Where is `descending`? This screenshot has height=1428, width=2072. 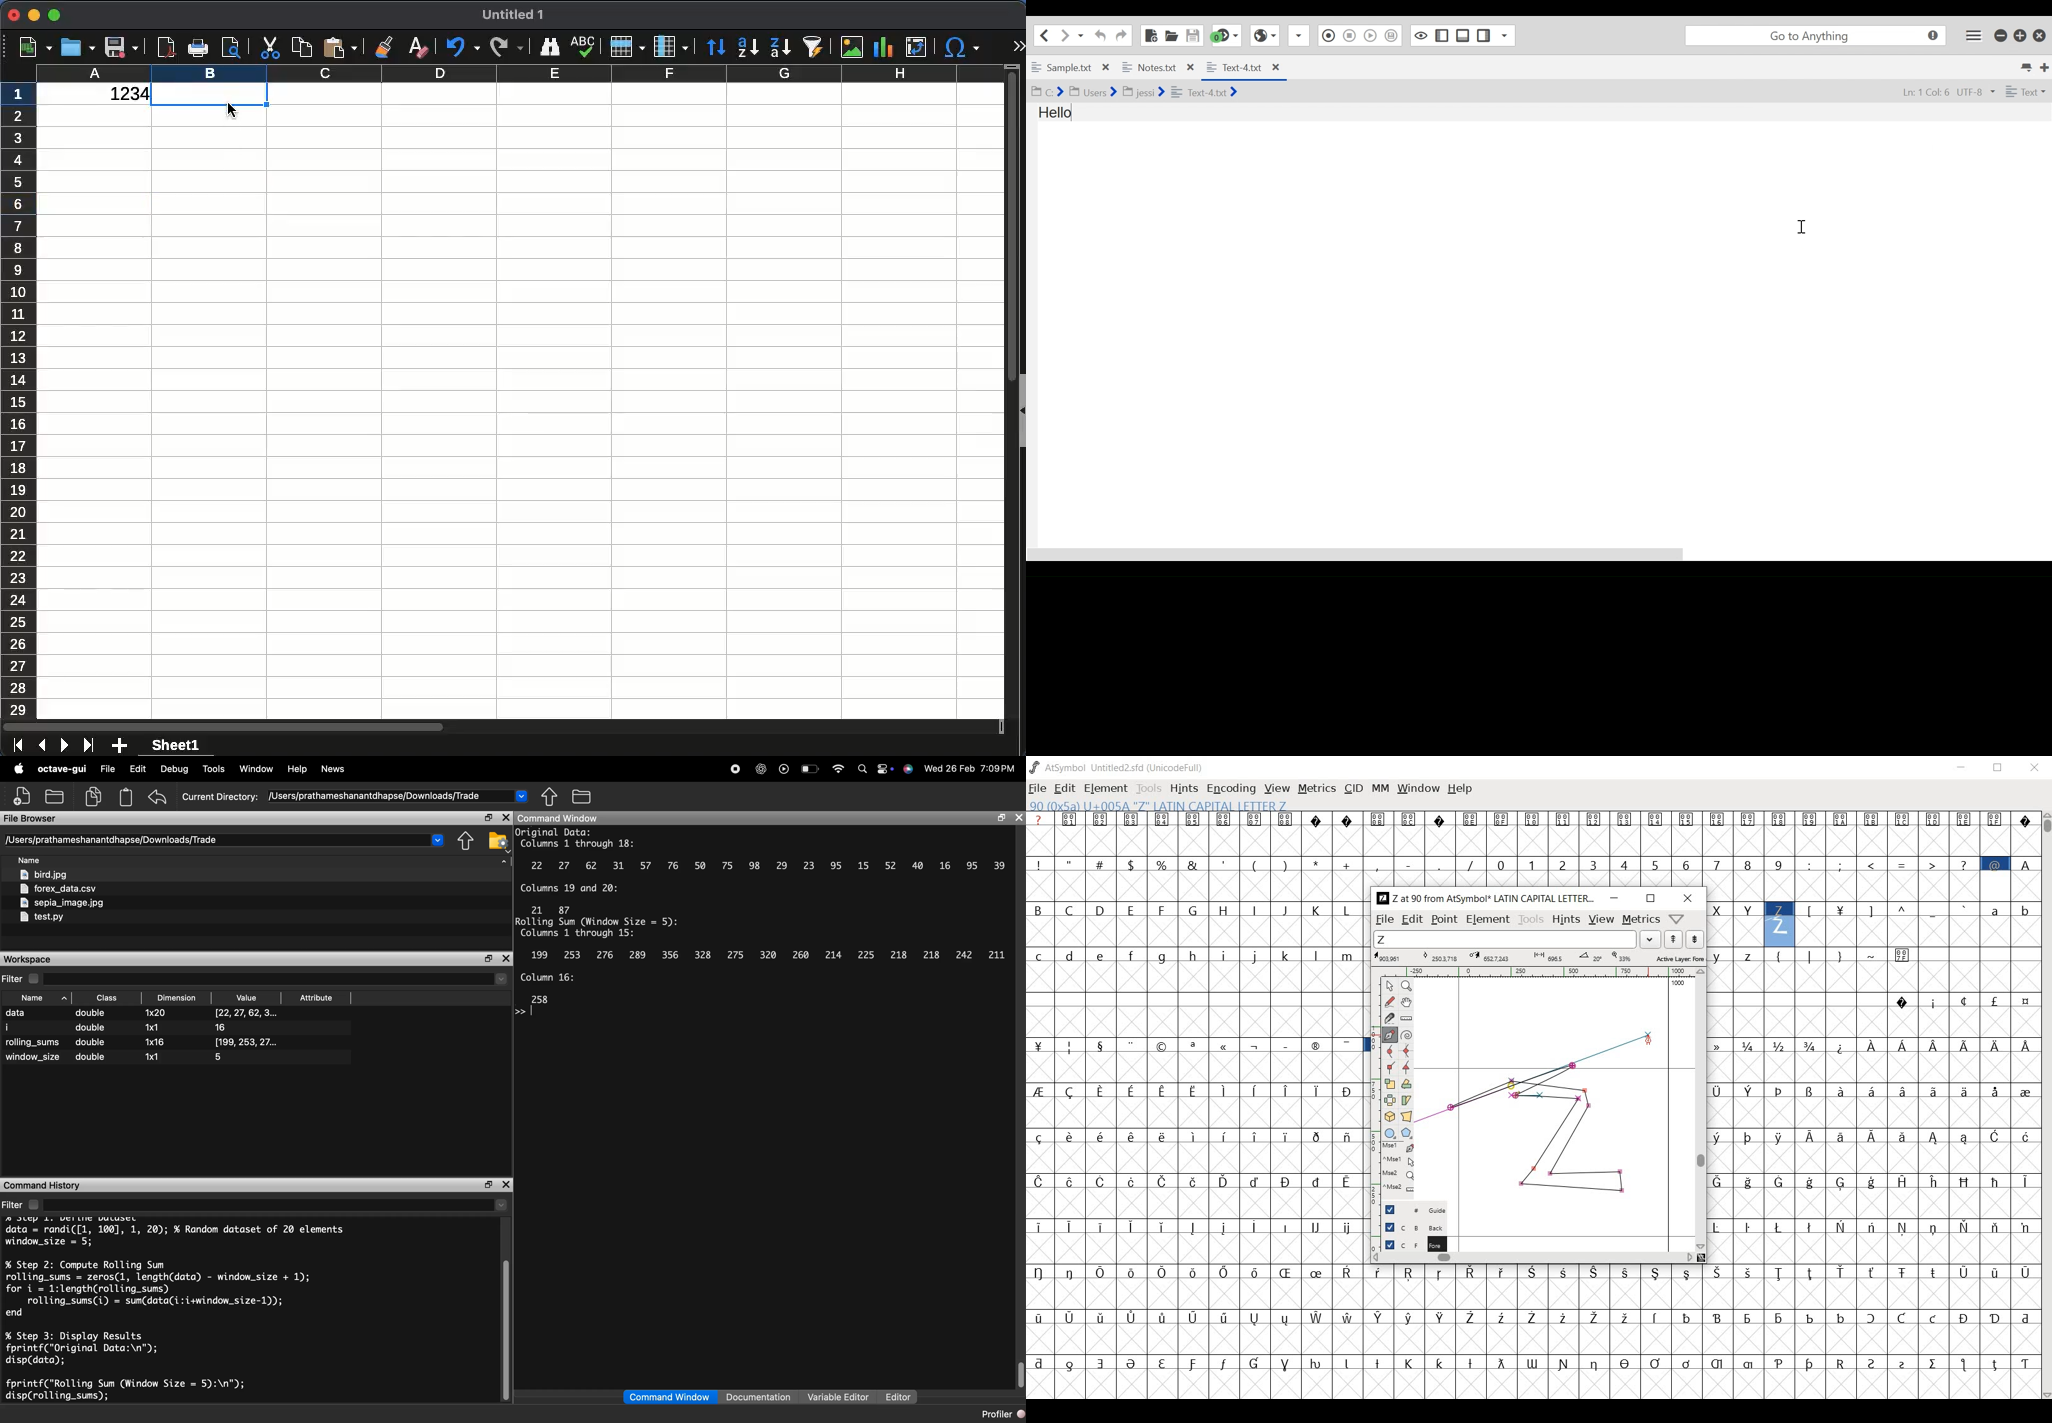
descending is located at coordinates (780, 48).